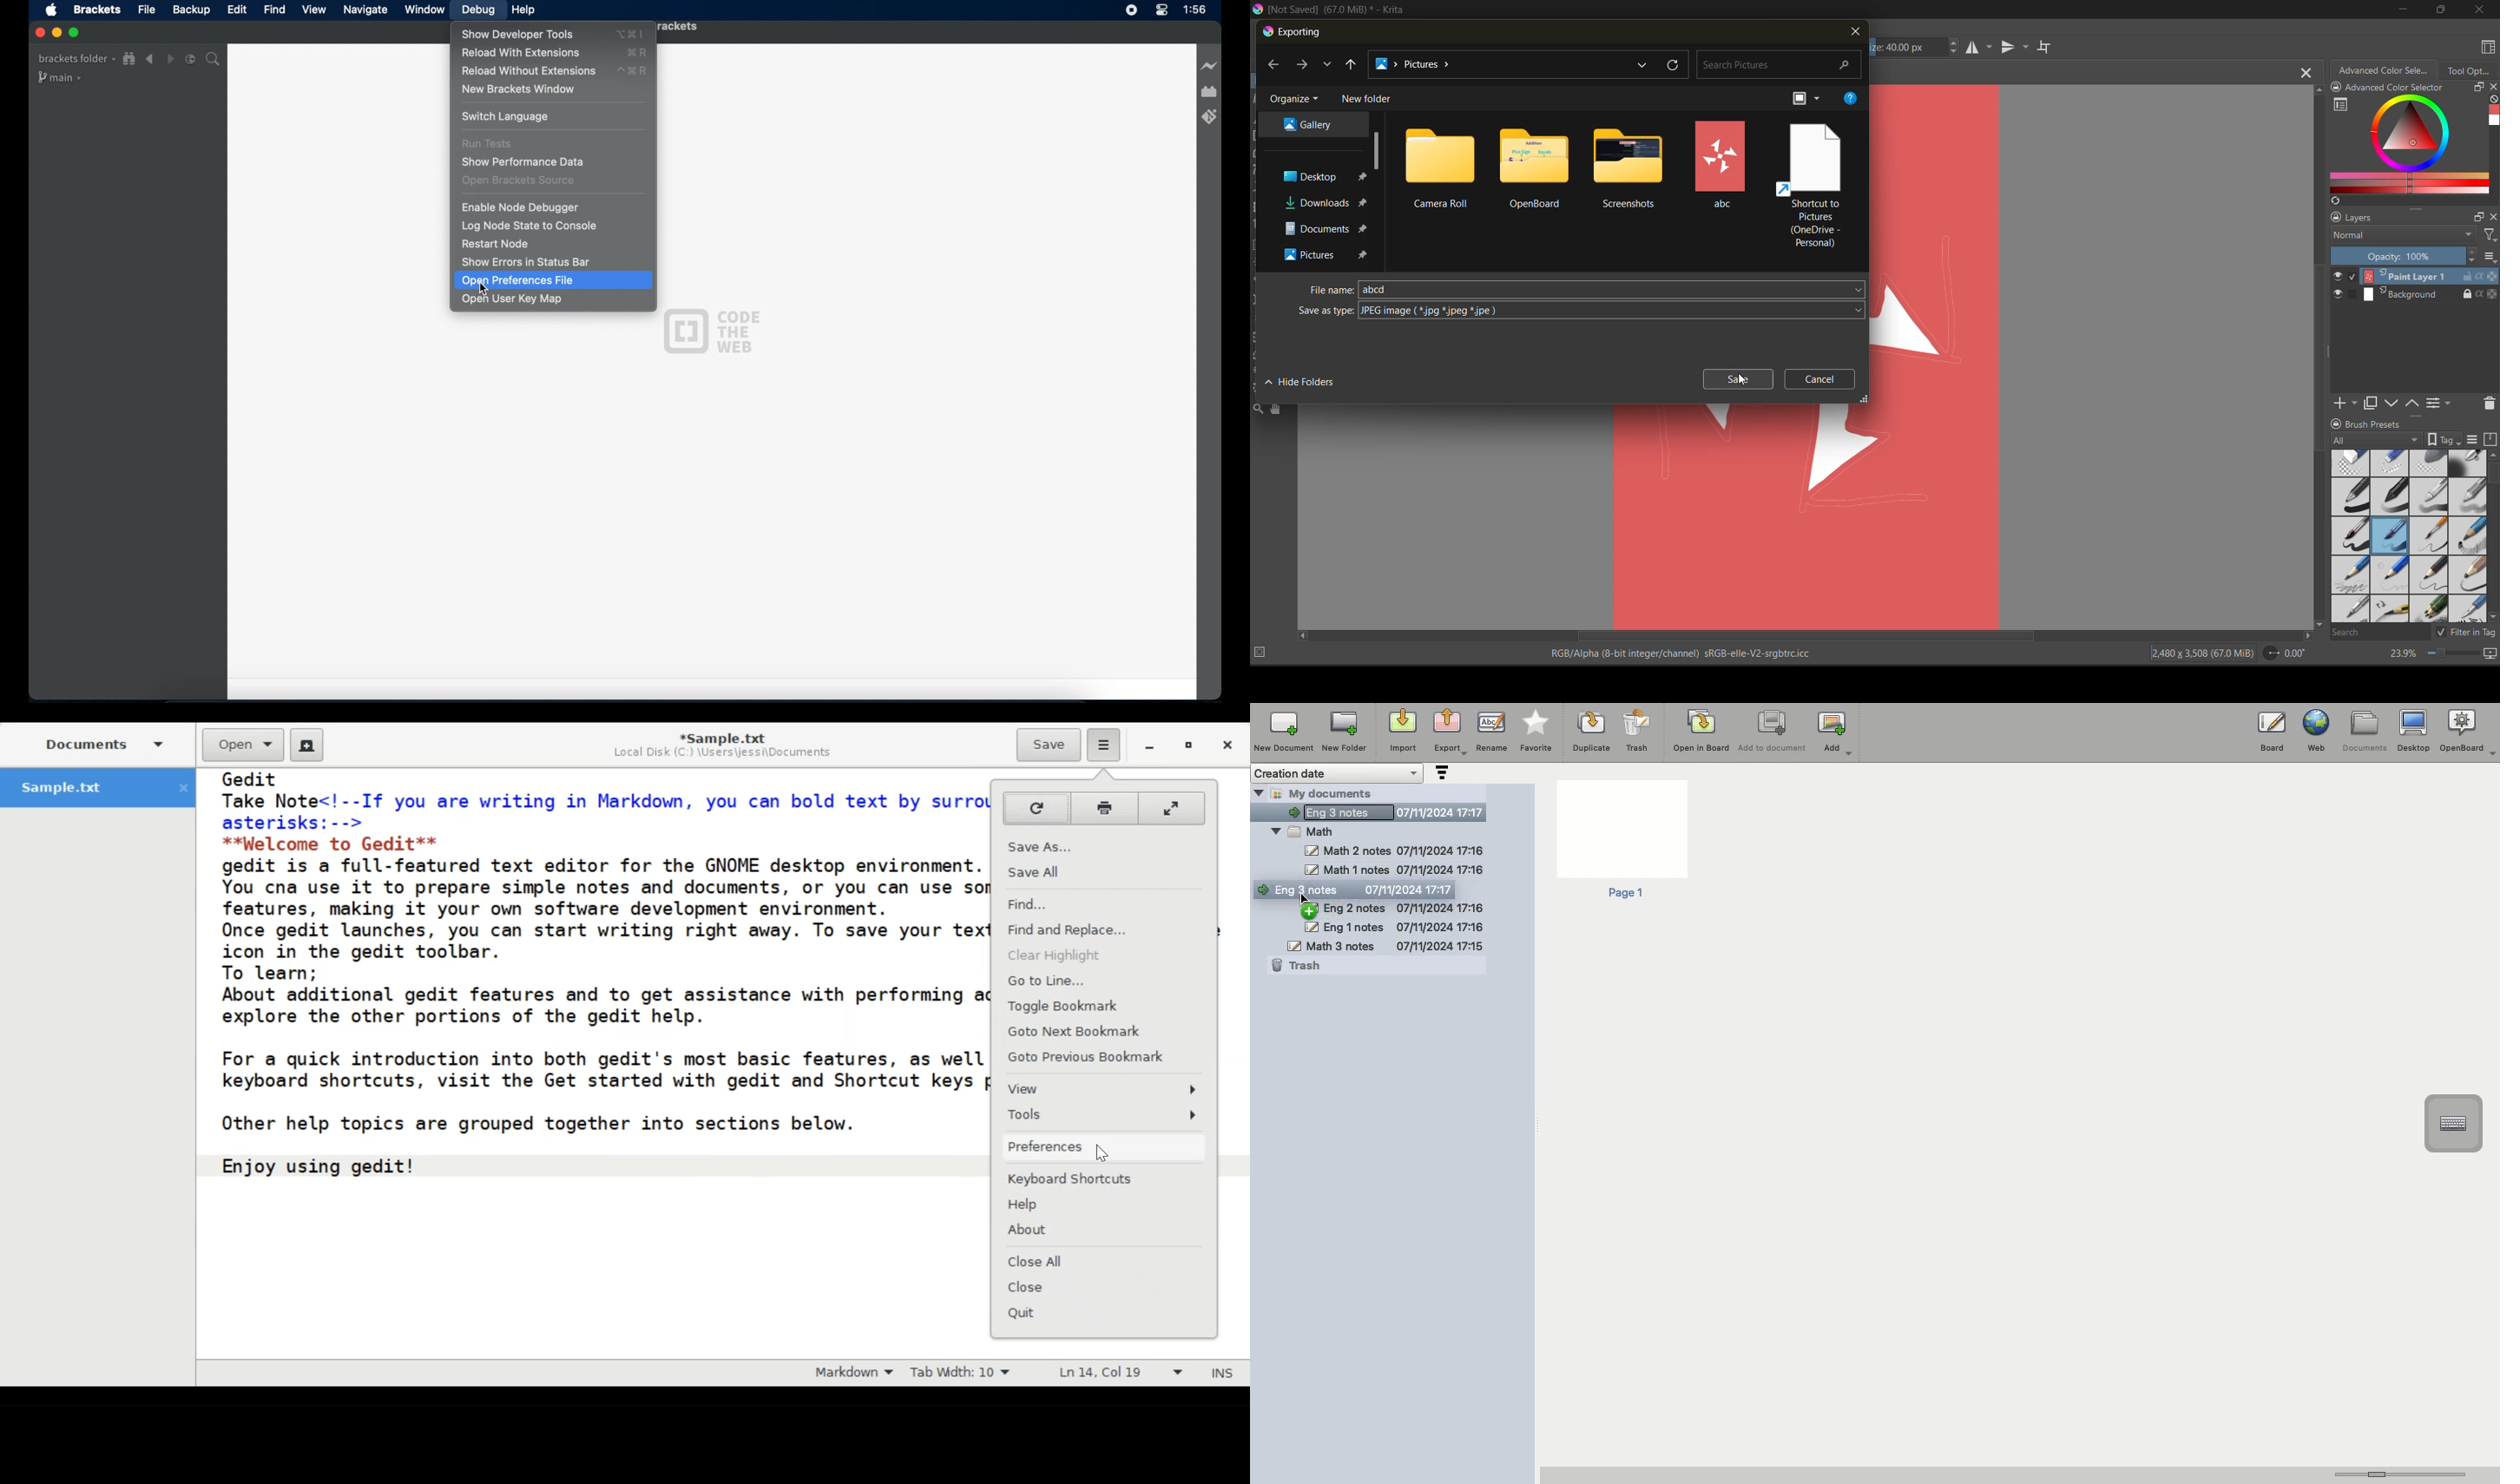 Image resolution: width=2520 pixels, height=1484 pixels. What do you see at coordinates (1333, 792) in the screenshot?
I see `My documents` at bounding box center [1333, 792].